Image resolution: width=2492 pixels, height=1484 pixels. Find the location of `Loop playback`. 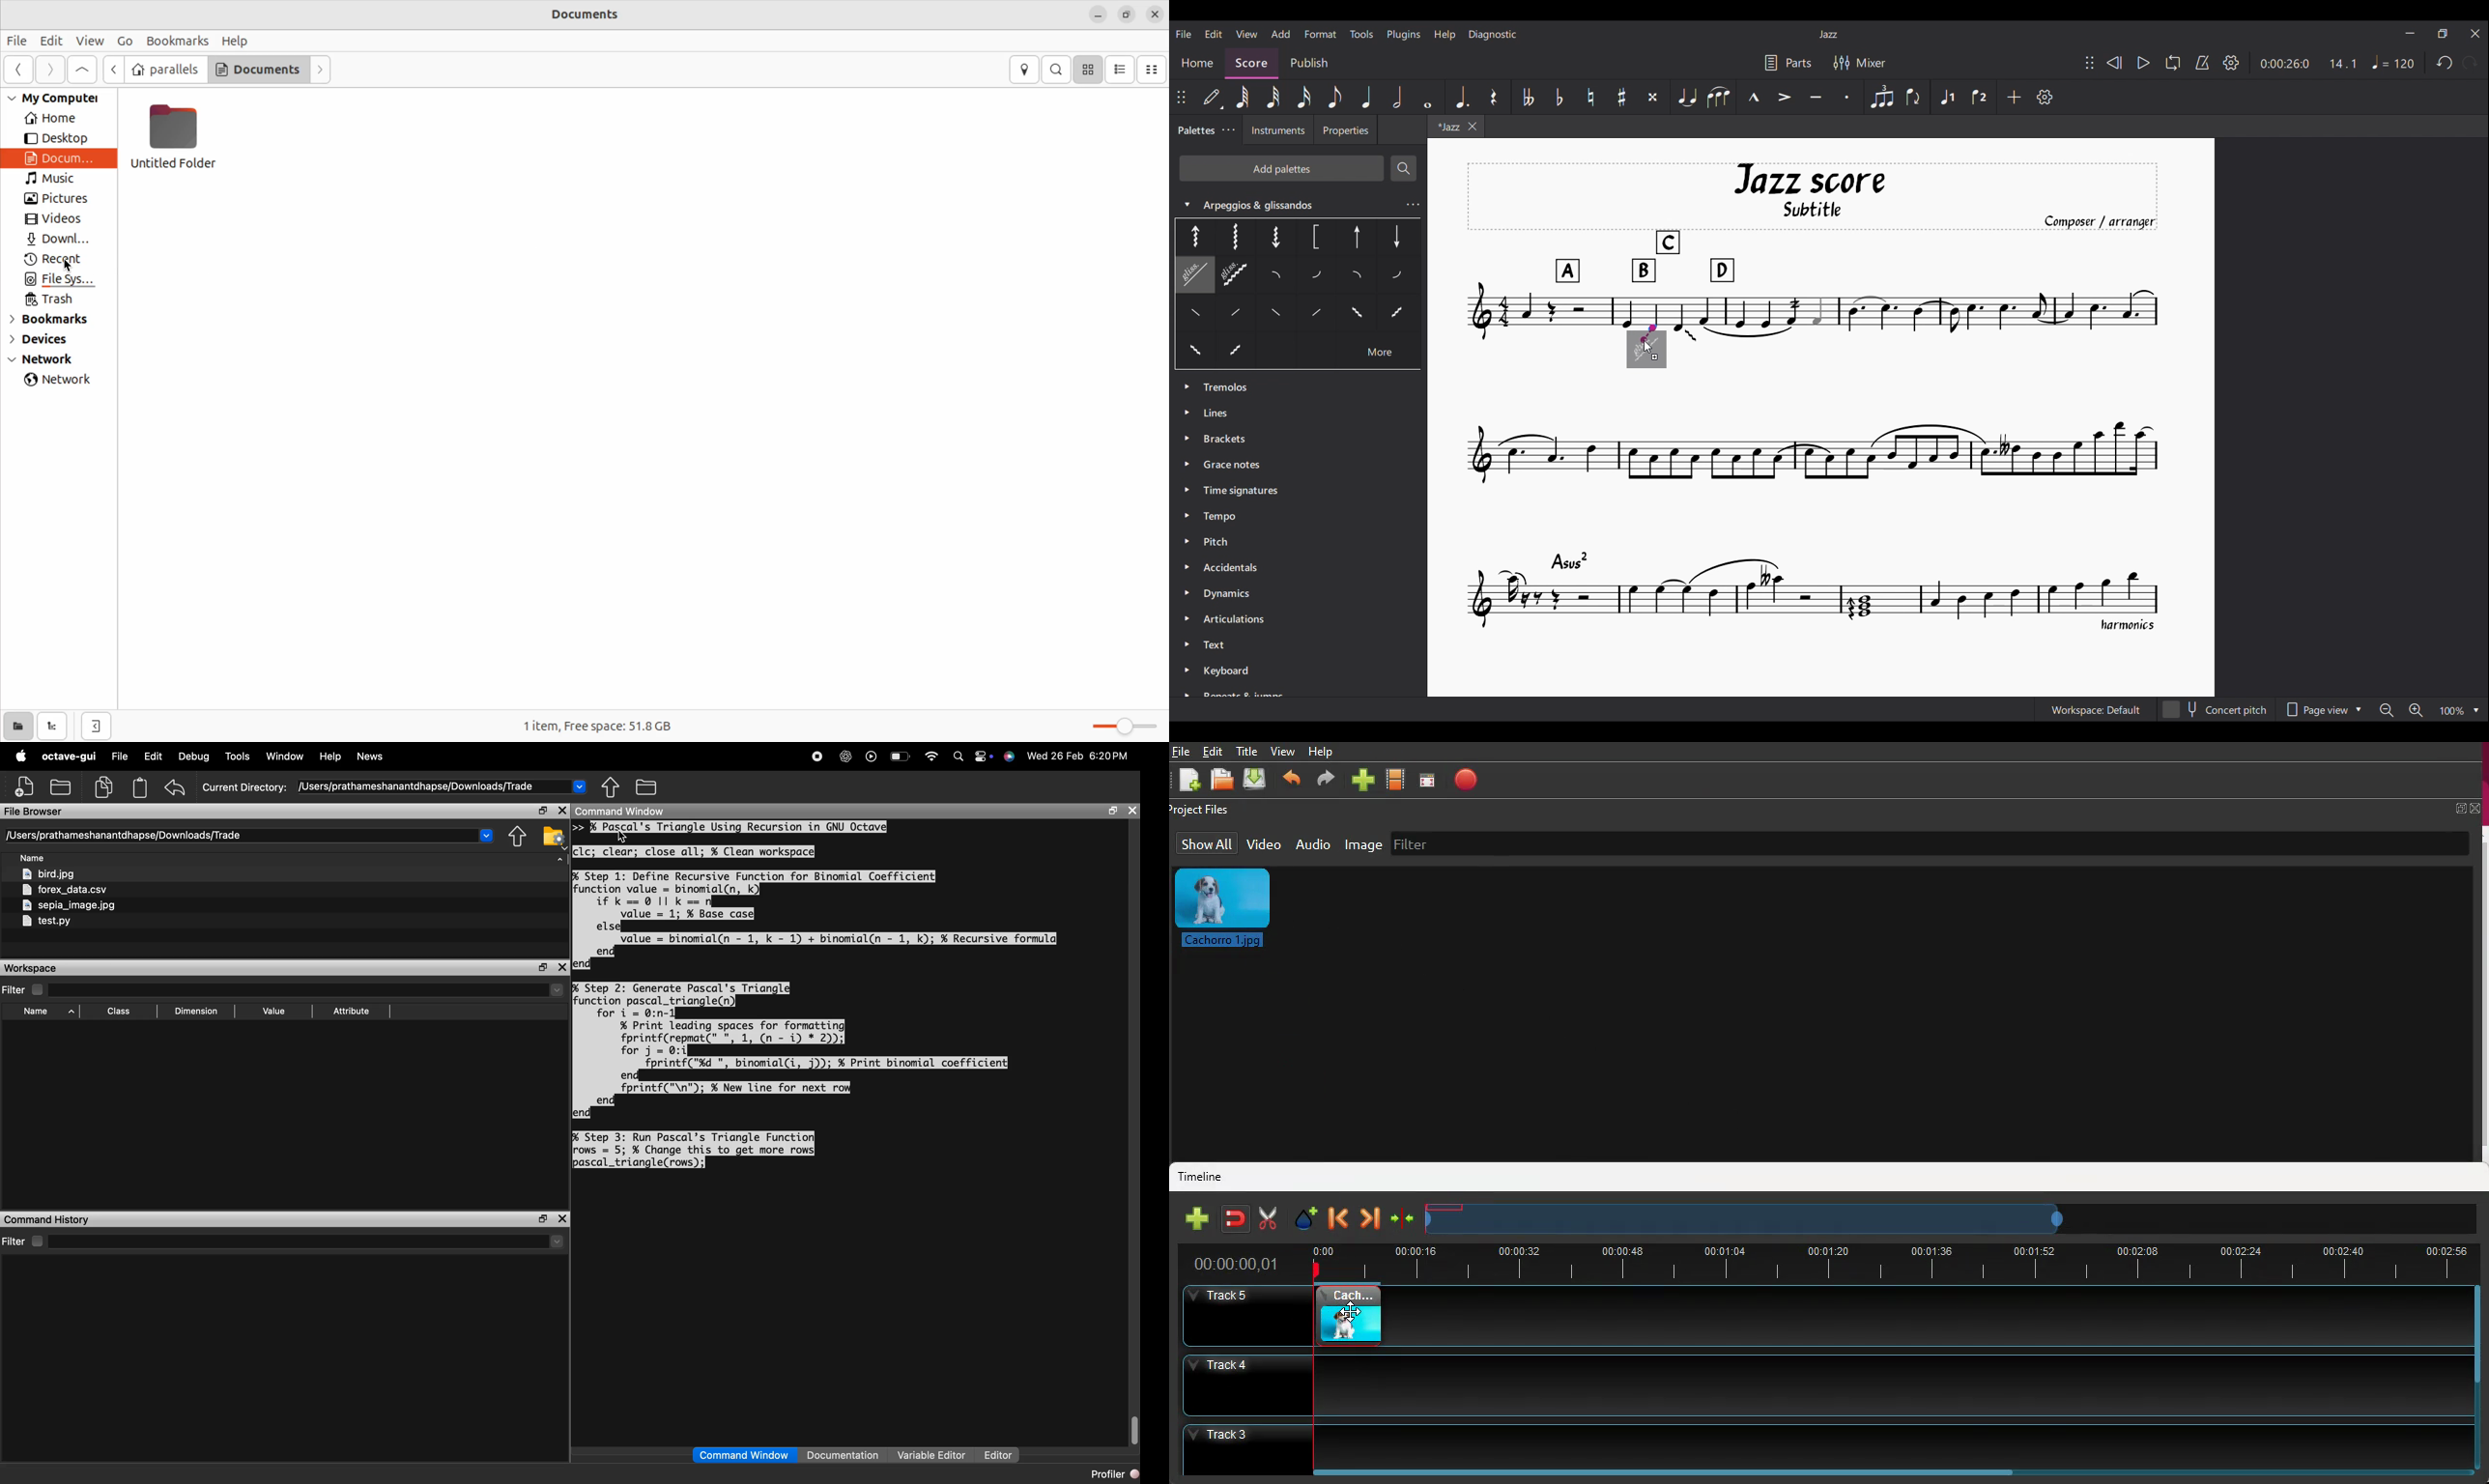

Loop playback is located at coordinates (2173, 63).